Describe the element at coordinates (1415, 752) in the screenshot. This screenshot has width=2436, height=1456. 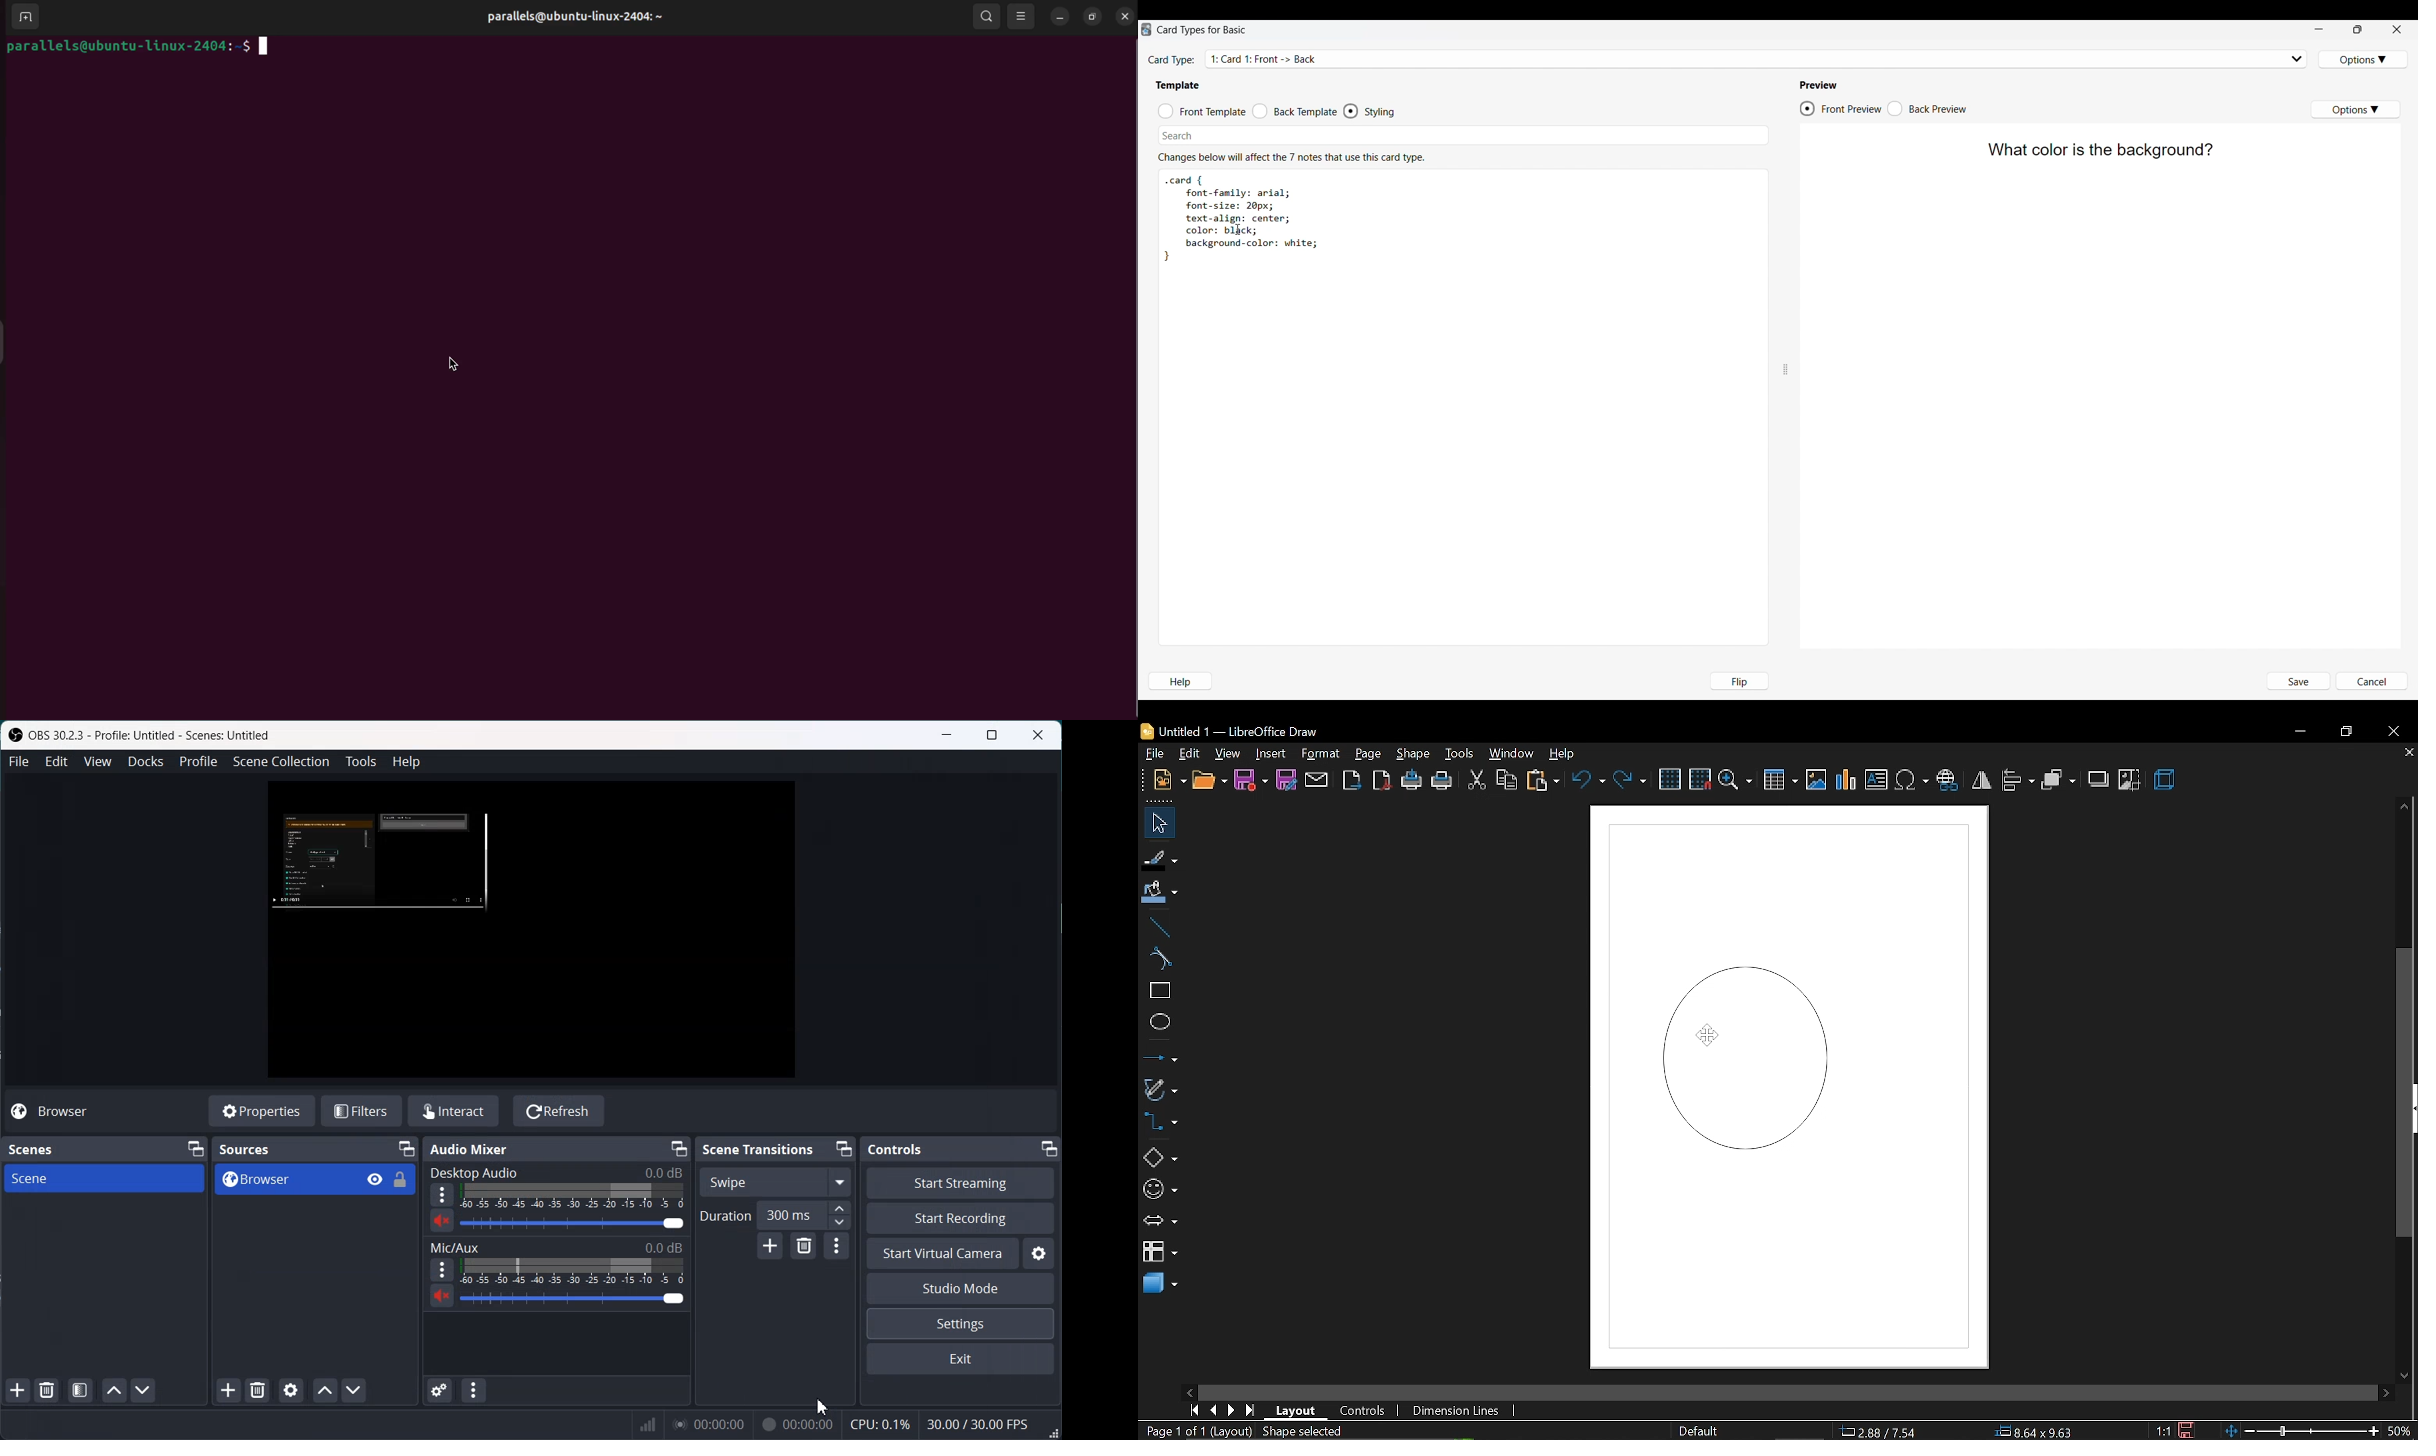
I see `shape` at that location.